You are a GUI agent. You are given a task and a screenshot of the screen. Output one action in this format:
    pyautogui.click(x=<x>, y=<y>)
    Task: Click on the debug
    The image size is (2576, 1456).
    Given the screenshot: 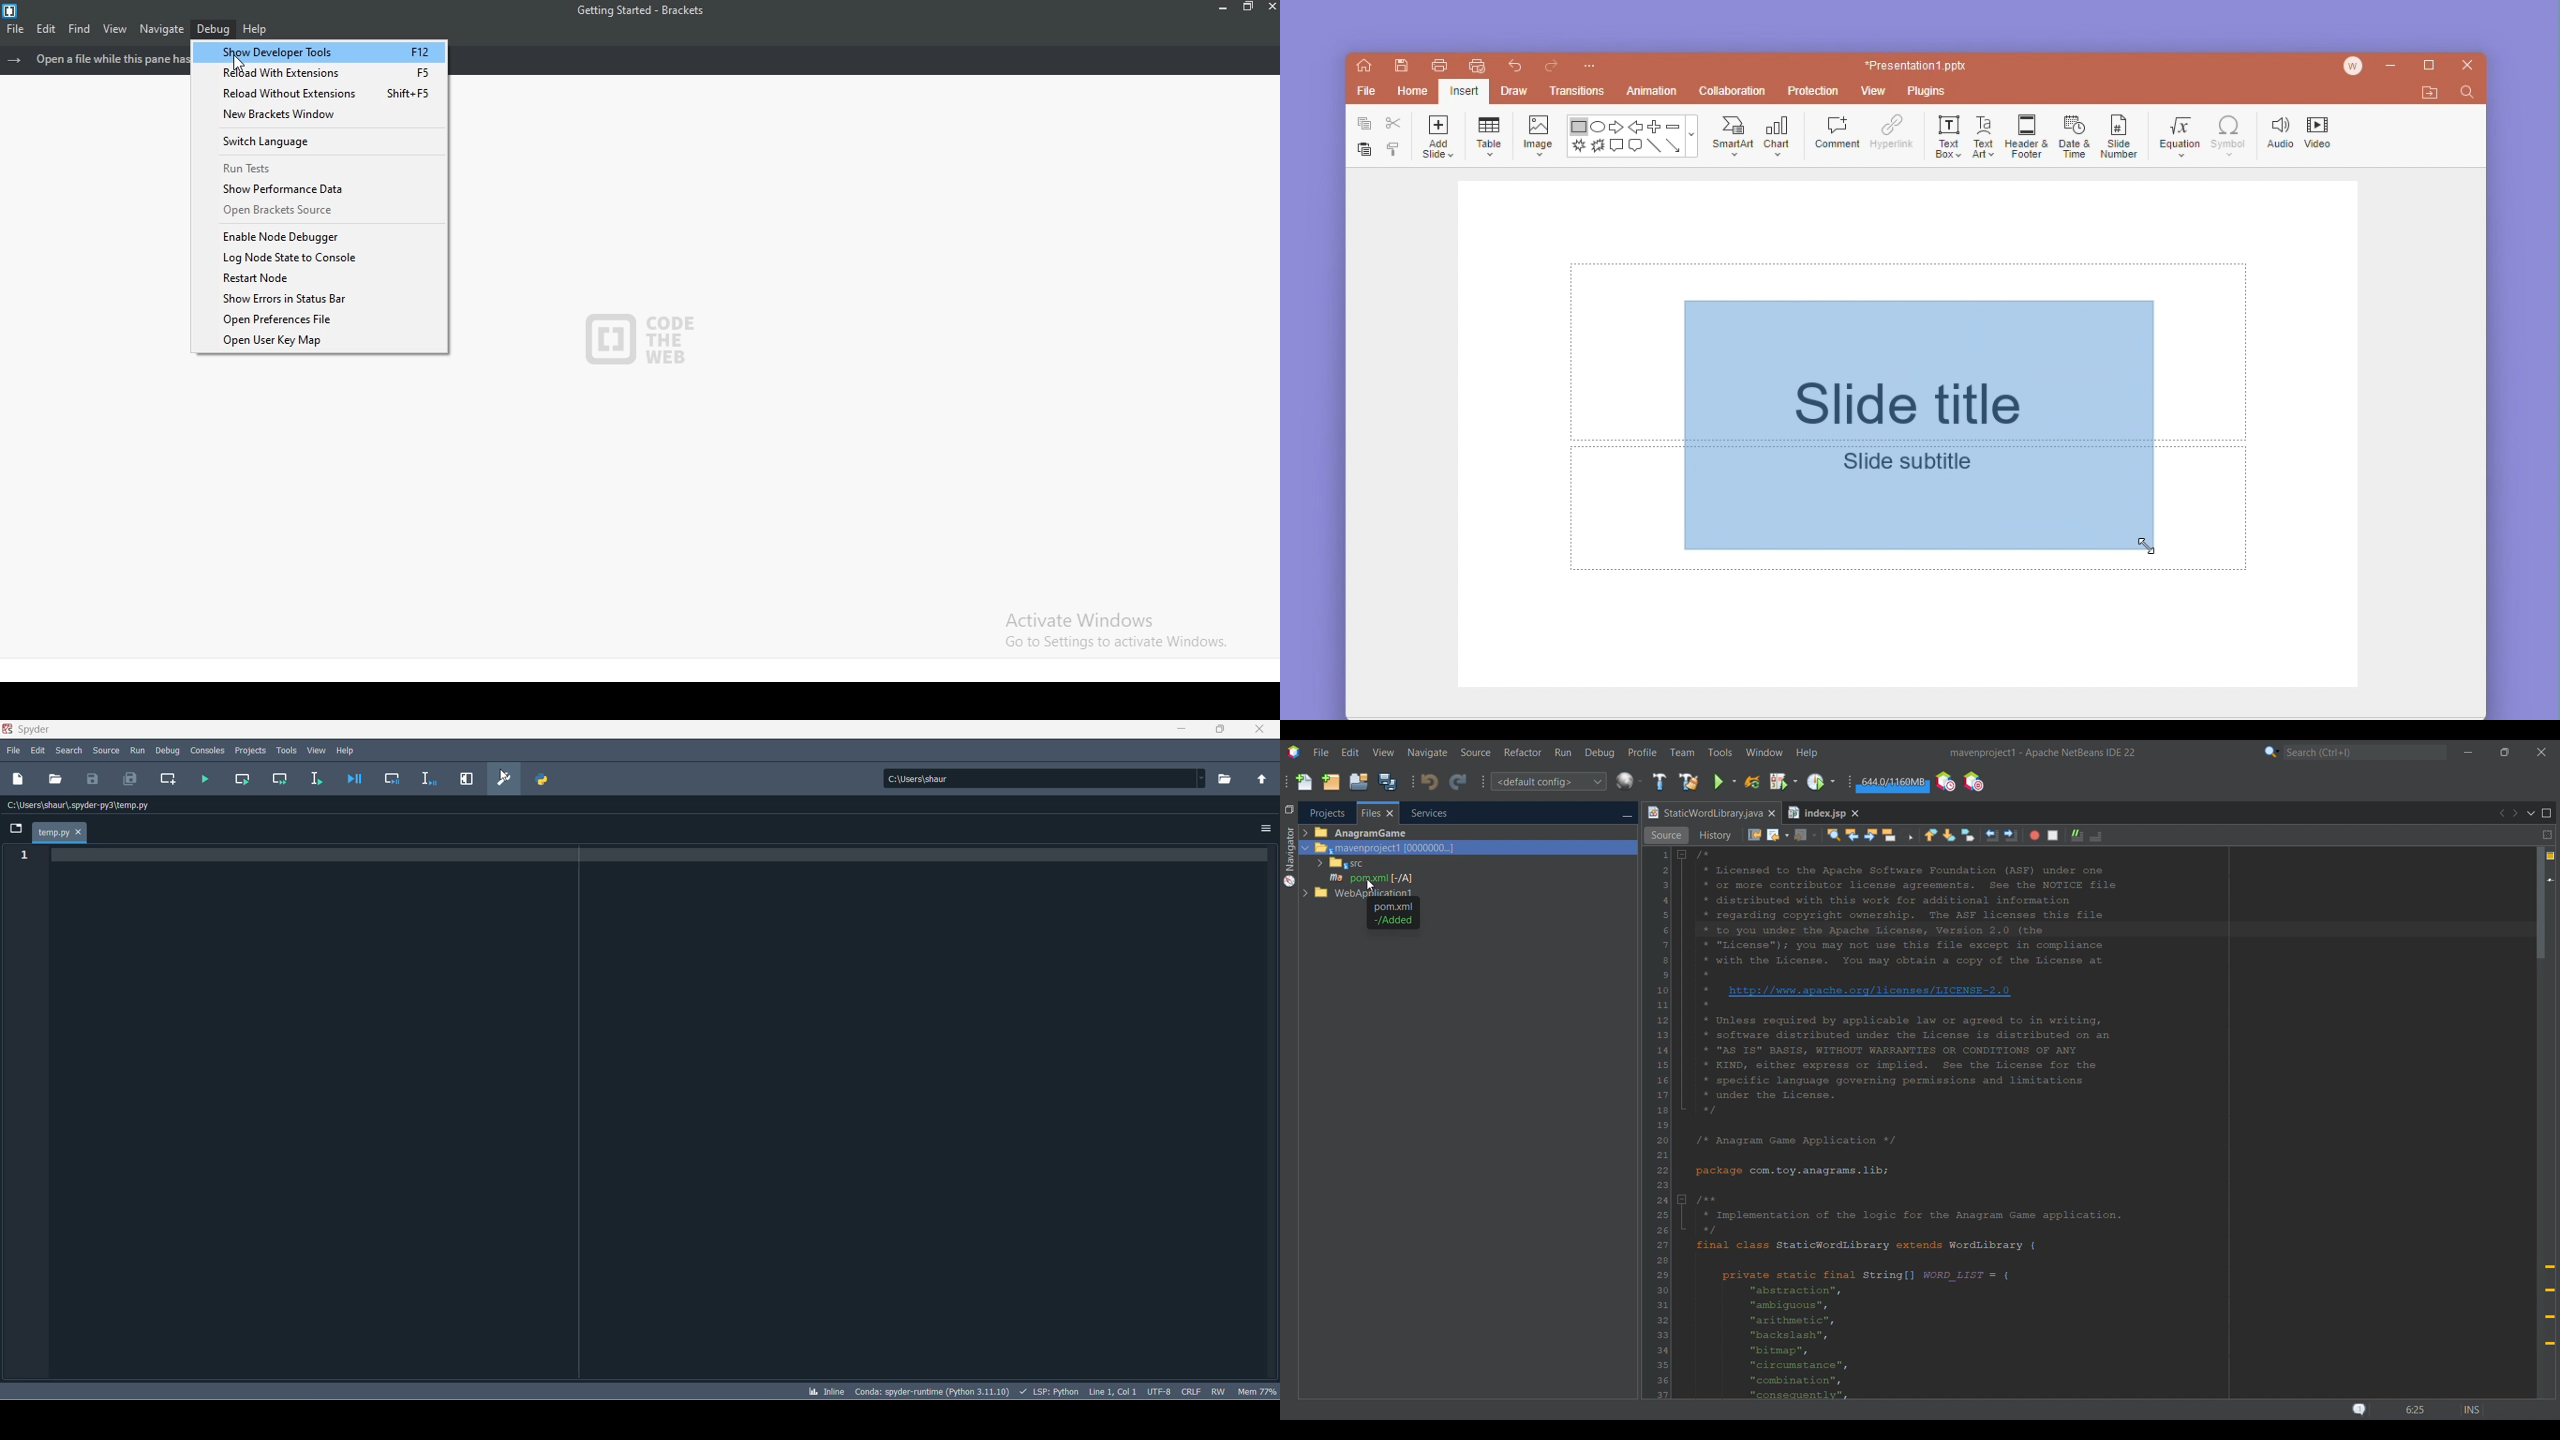 What is the action you would take?
    pyautogui.click(x=213, y=30)
    